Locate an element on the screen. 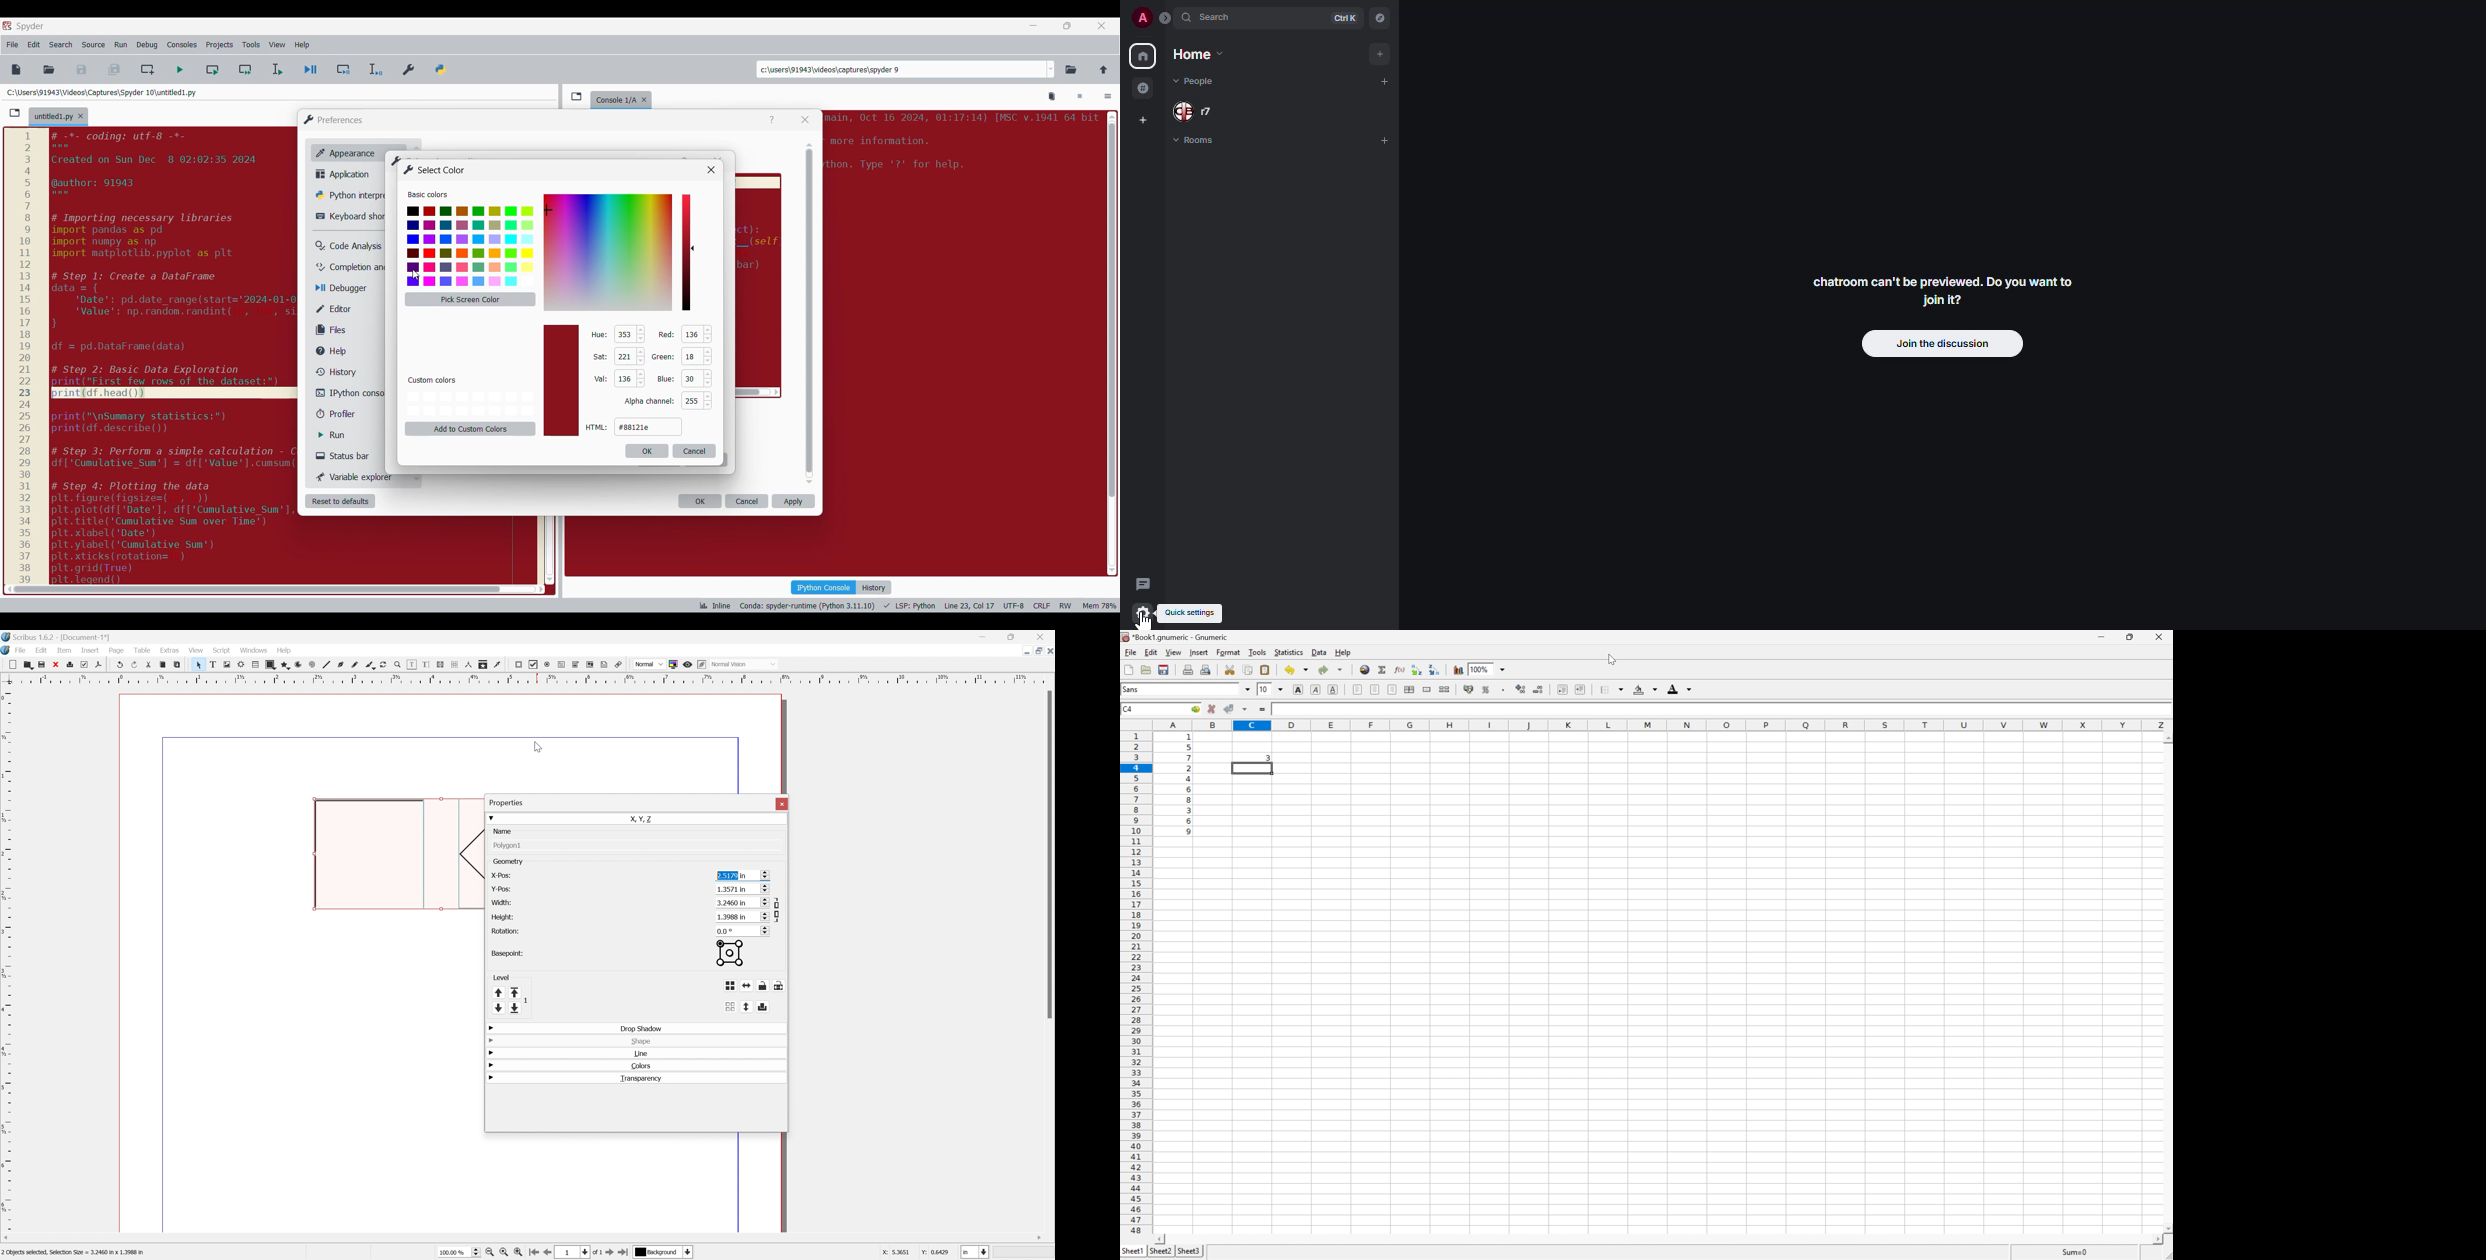 The height and width of the screenshot is (1260, 2492). edit contents of frame is located at coordinates (410, 664).